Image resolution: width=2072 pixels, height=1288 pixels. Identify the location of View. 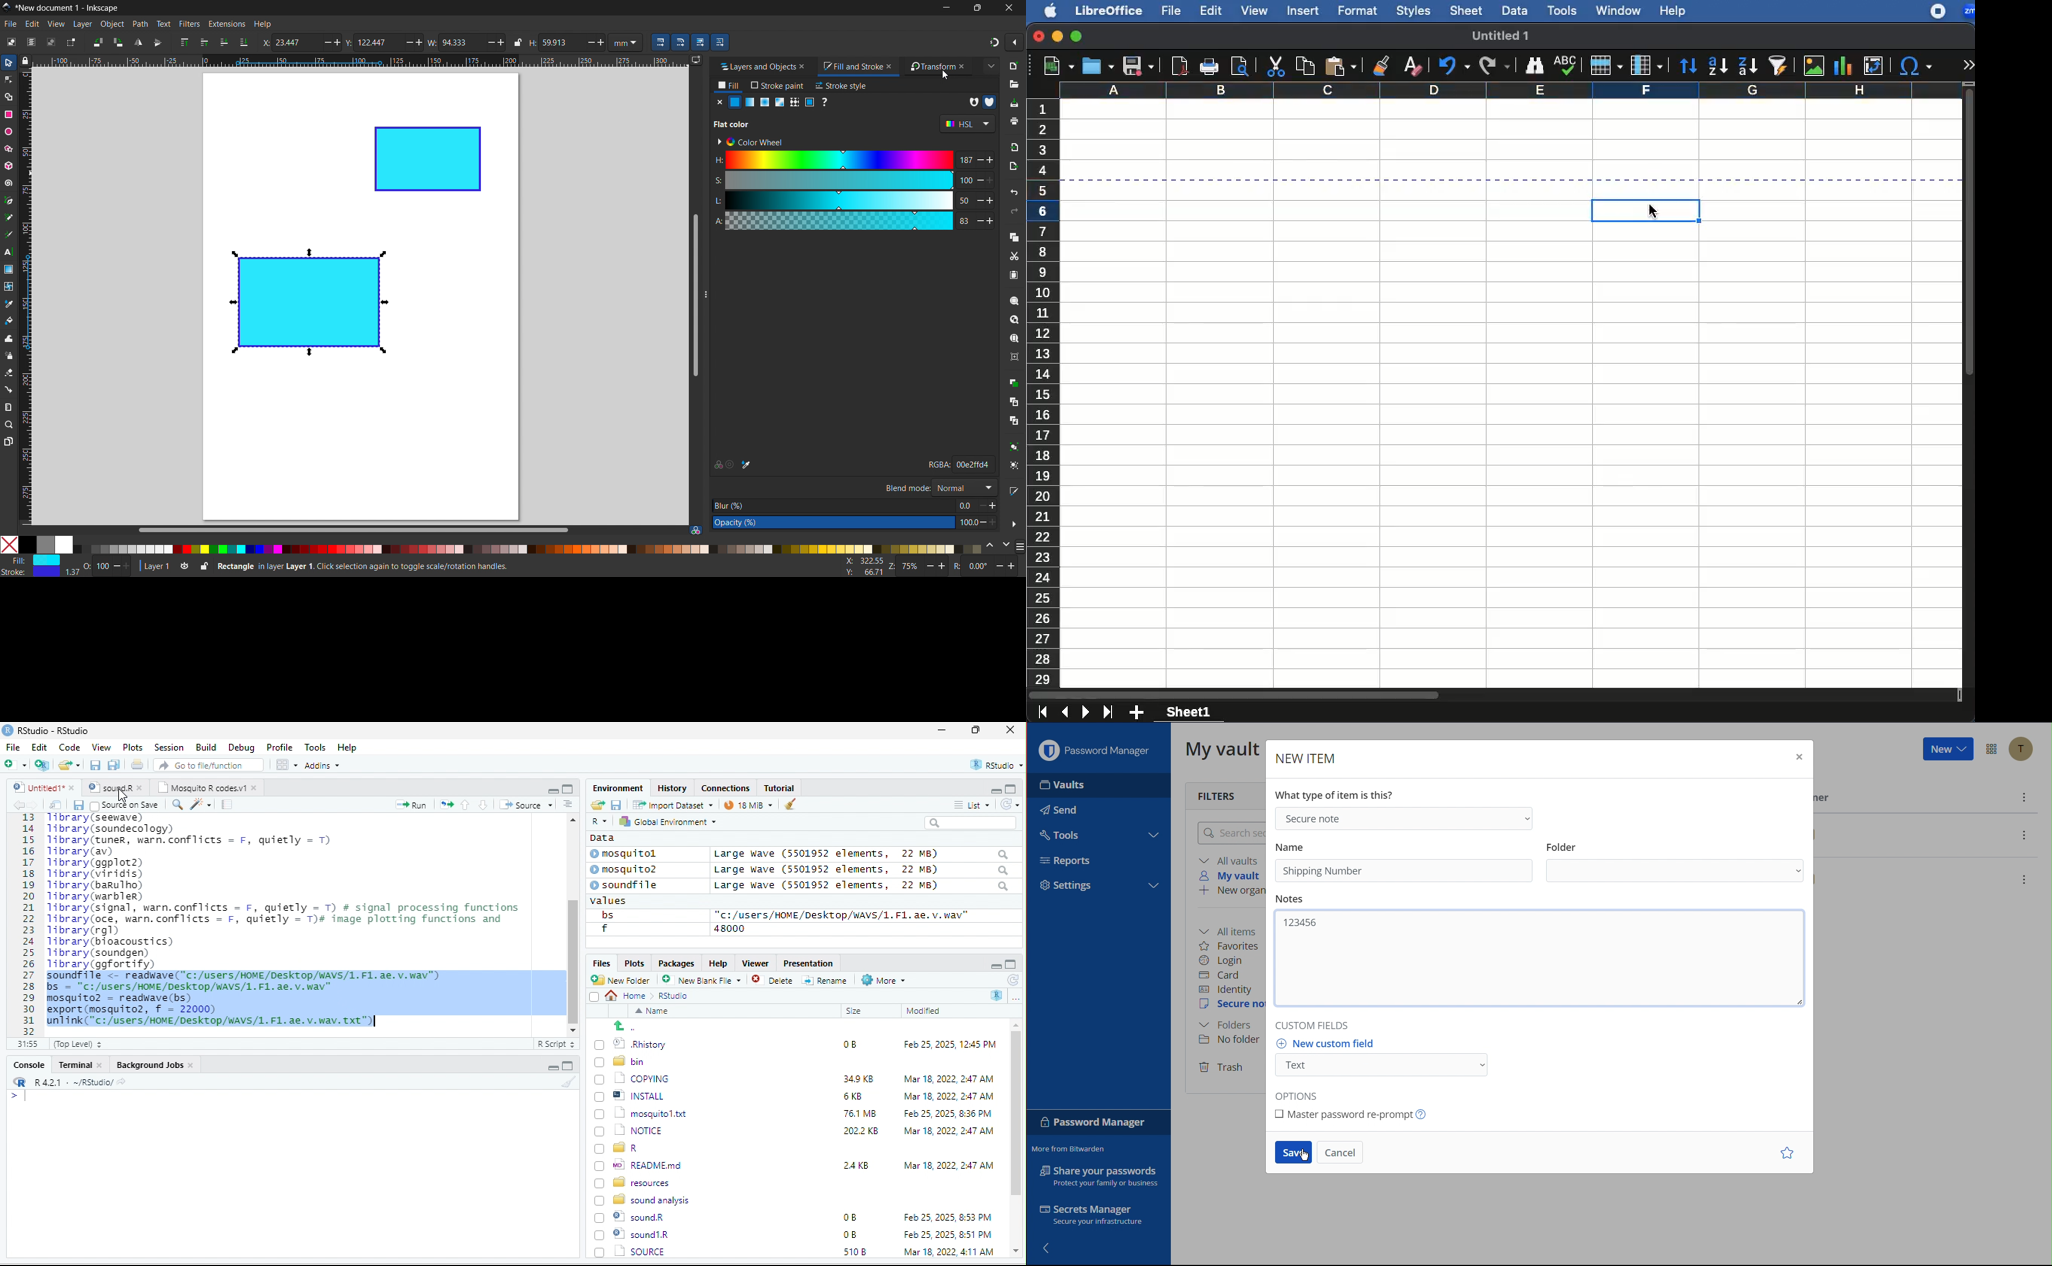
(100, 748).